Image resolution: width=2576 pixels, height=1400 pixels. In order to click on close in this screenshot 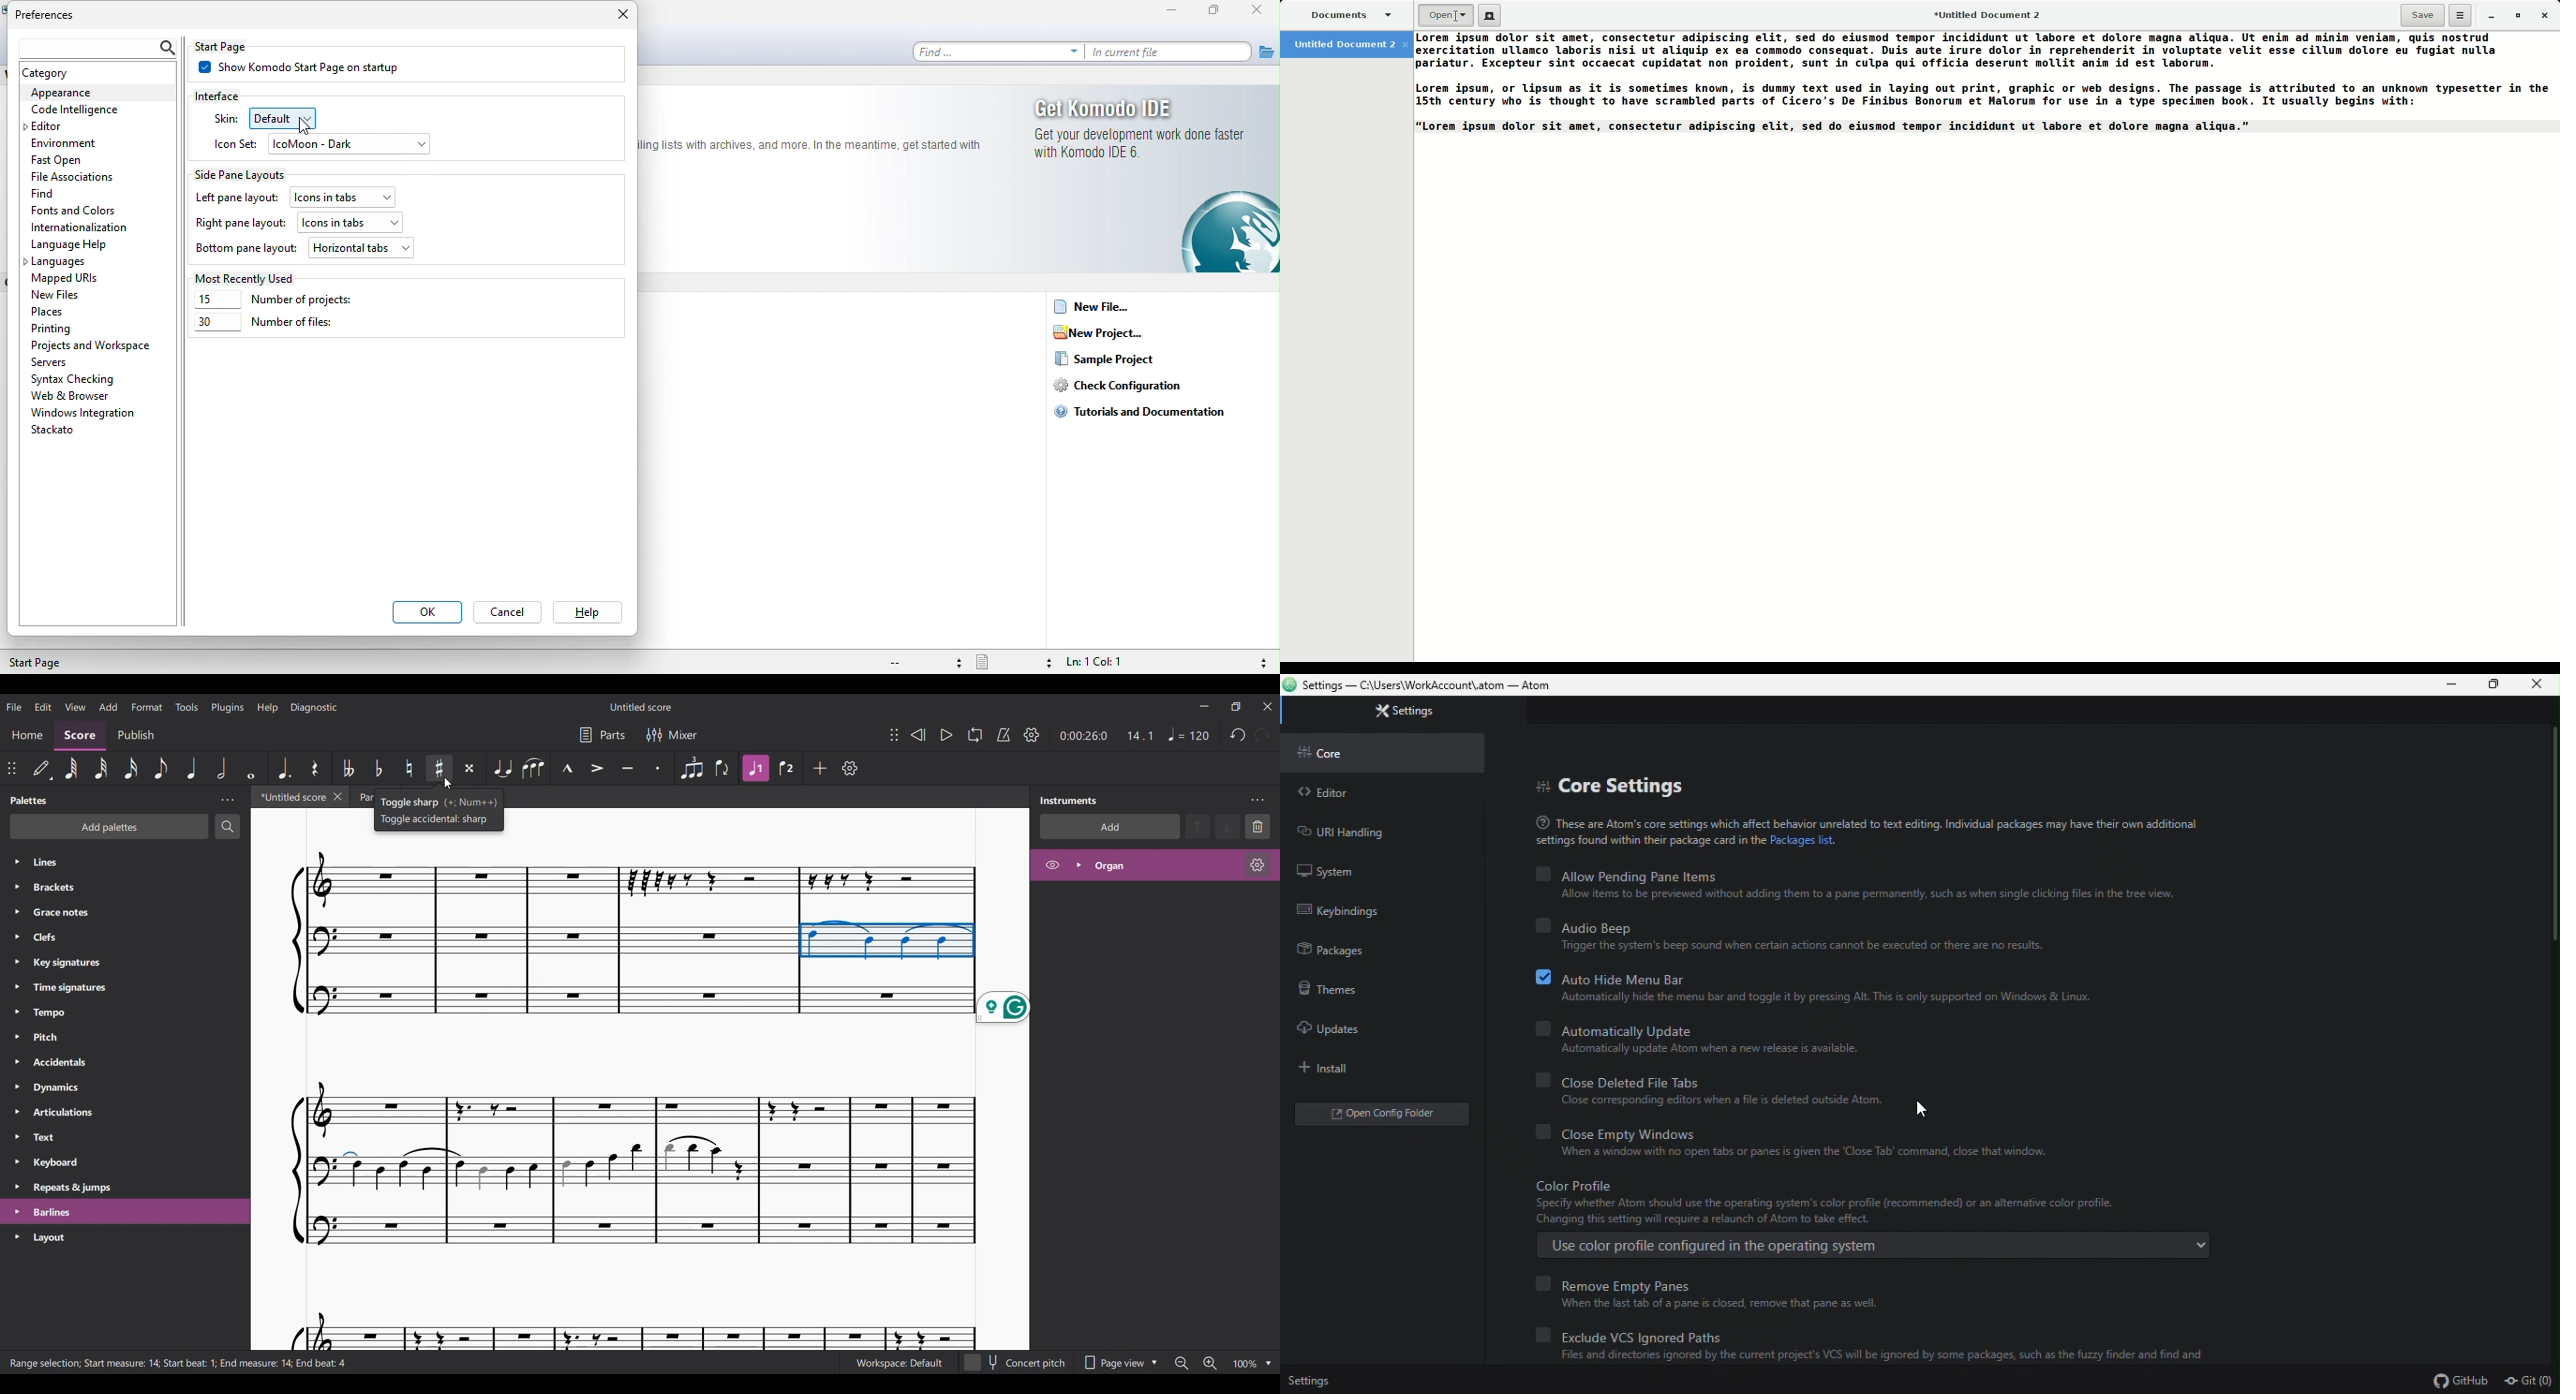, I will do `click(618, 18)`.